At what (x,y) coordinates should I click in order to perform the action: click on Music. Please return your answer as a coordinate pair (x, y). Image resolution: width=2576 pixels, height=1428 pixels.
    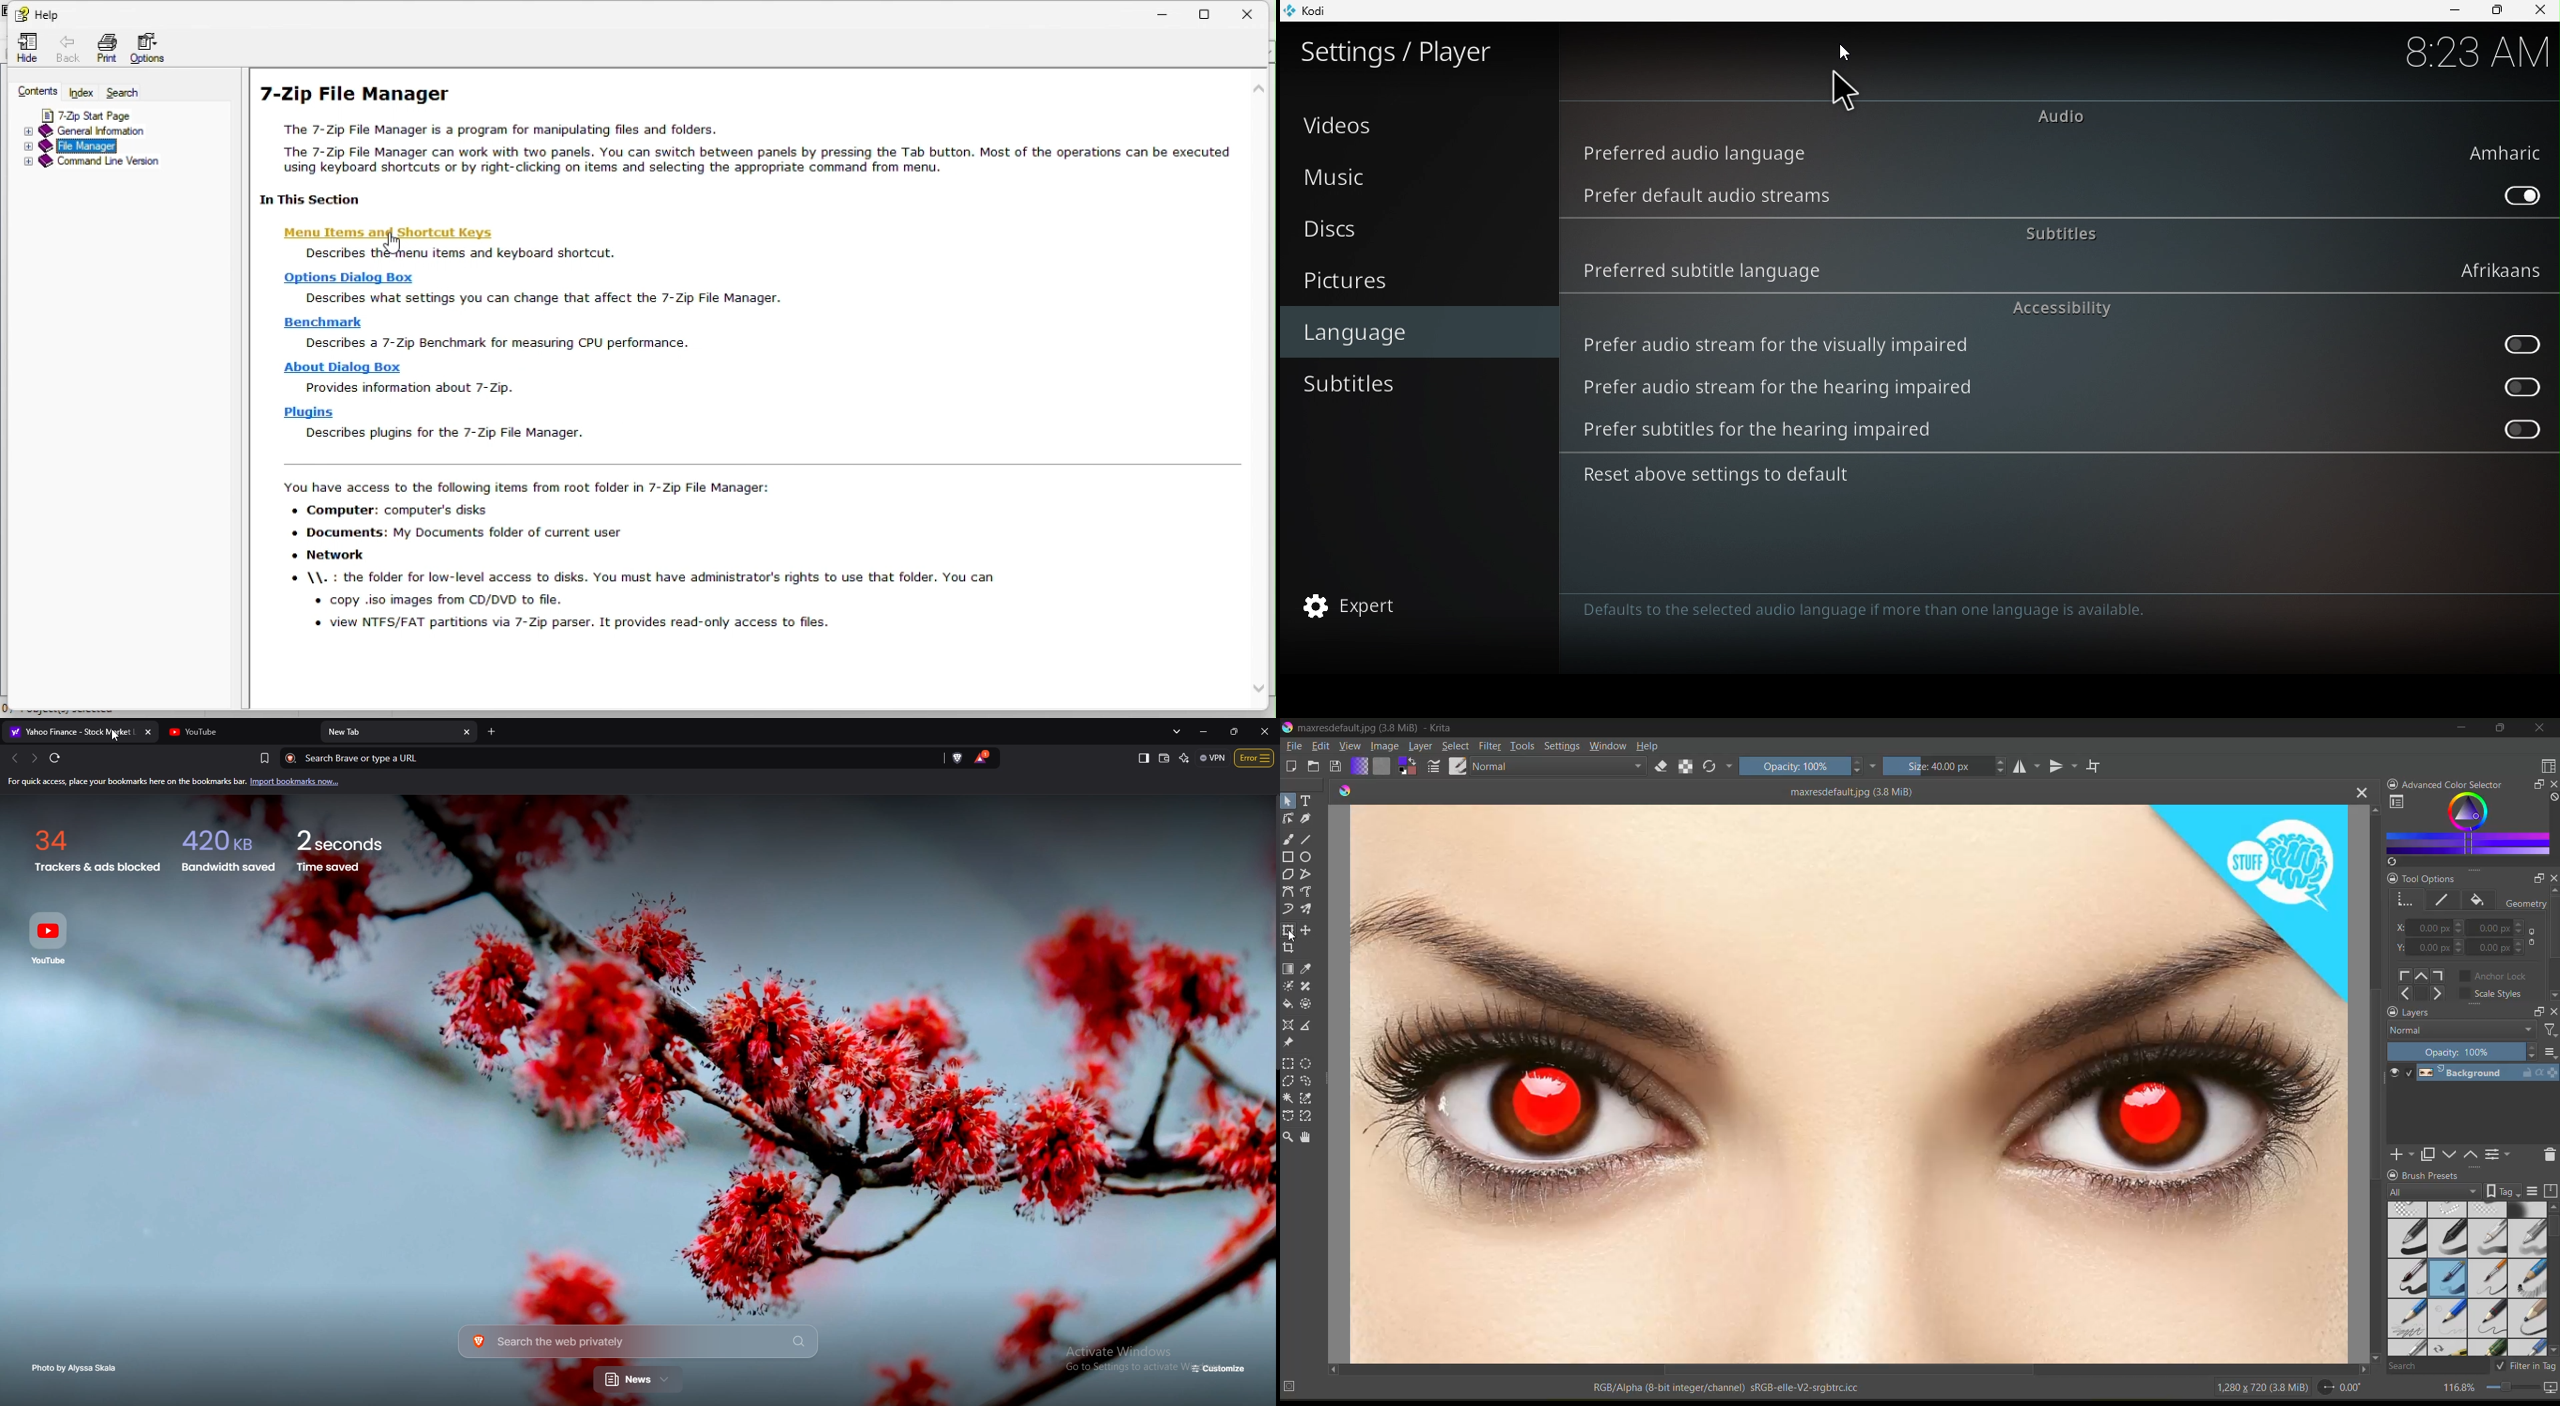
    Looking at the image, I should click on (1417, 177).